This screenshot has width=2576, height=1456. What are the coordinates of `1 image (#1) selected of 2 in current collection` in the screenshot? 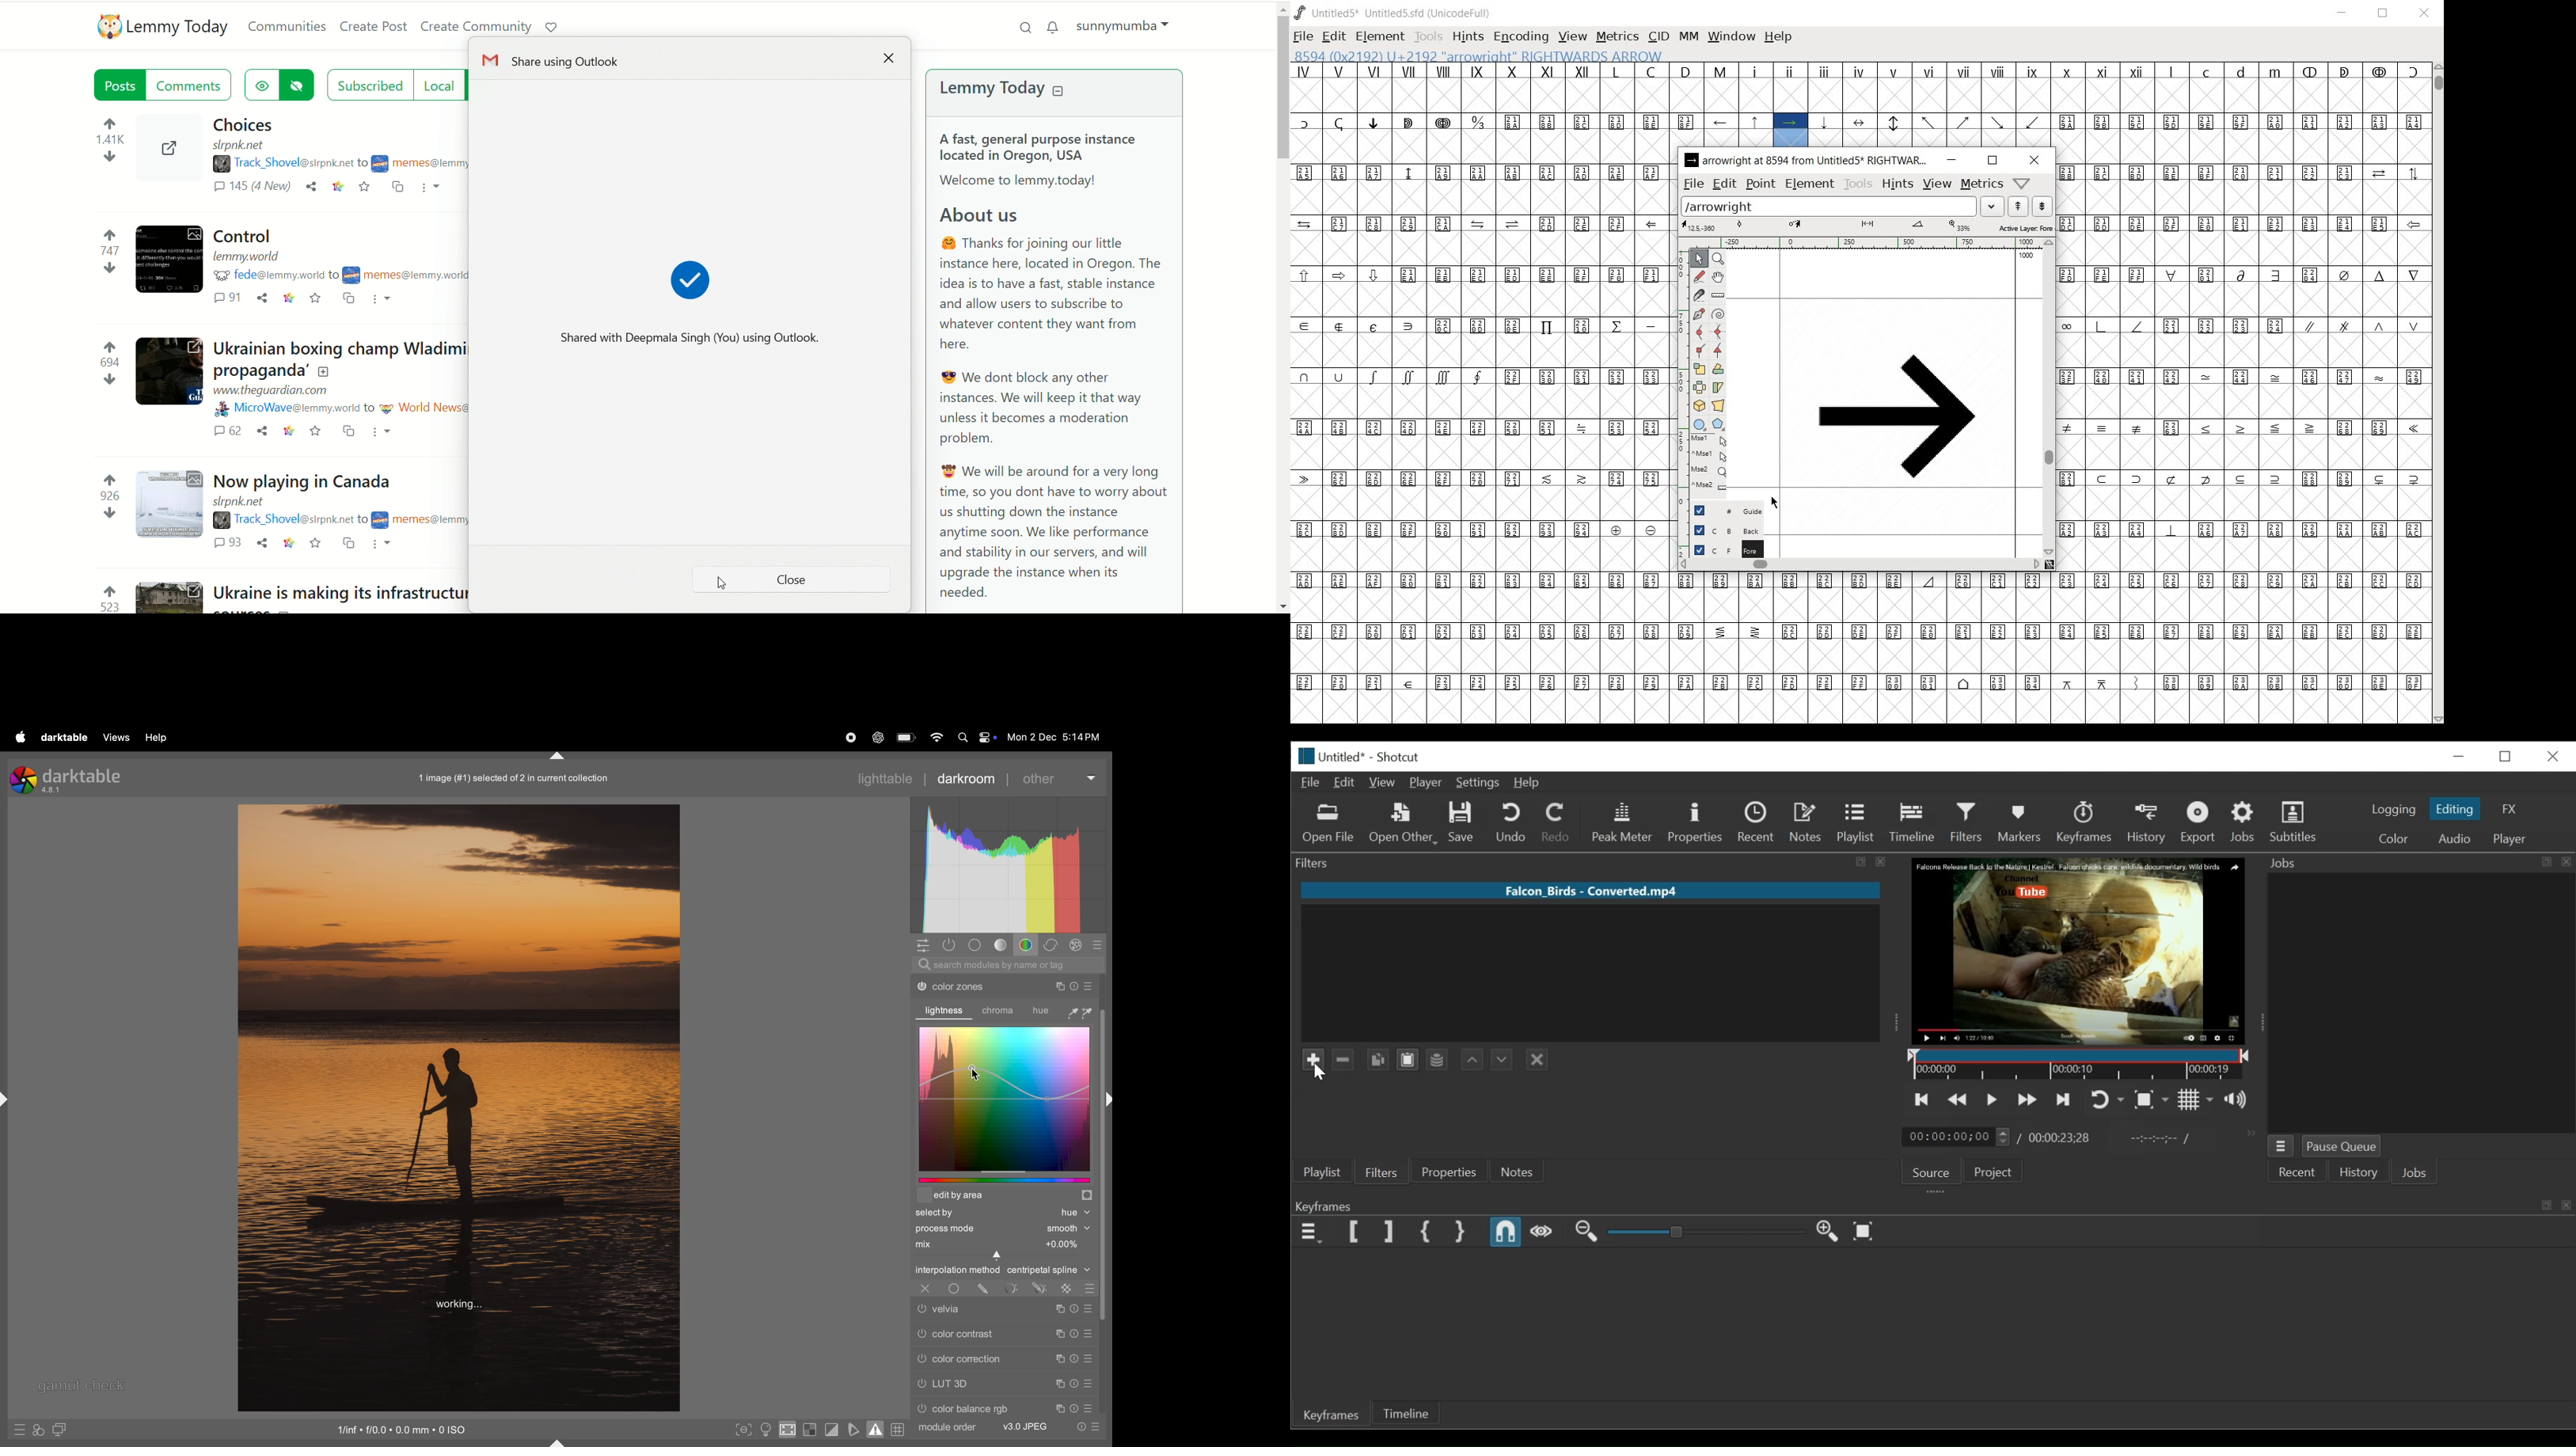 It's located at (513, 779).